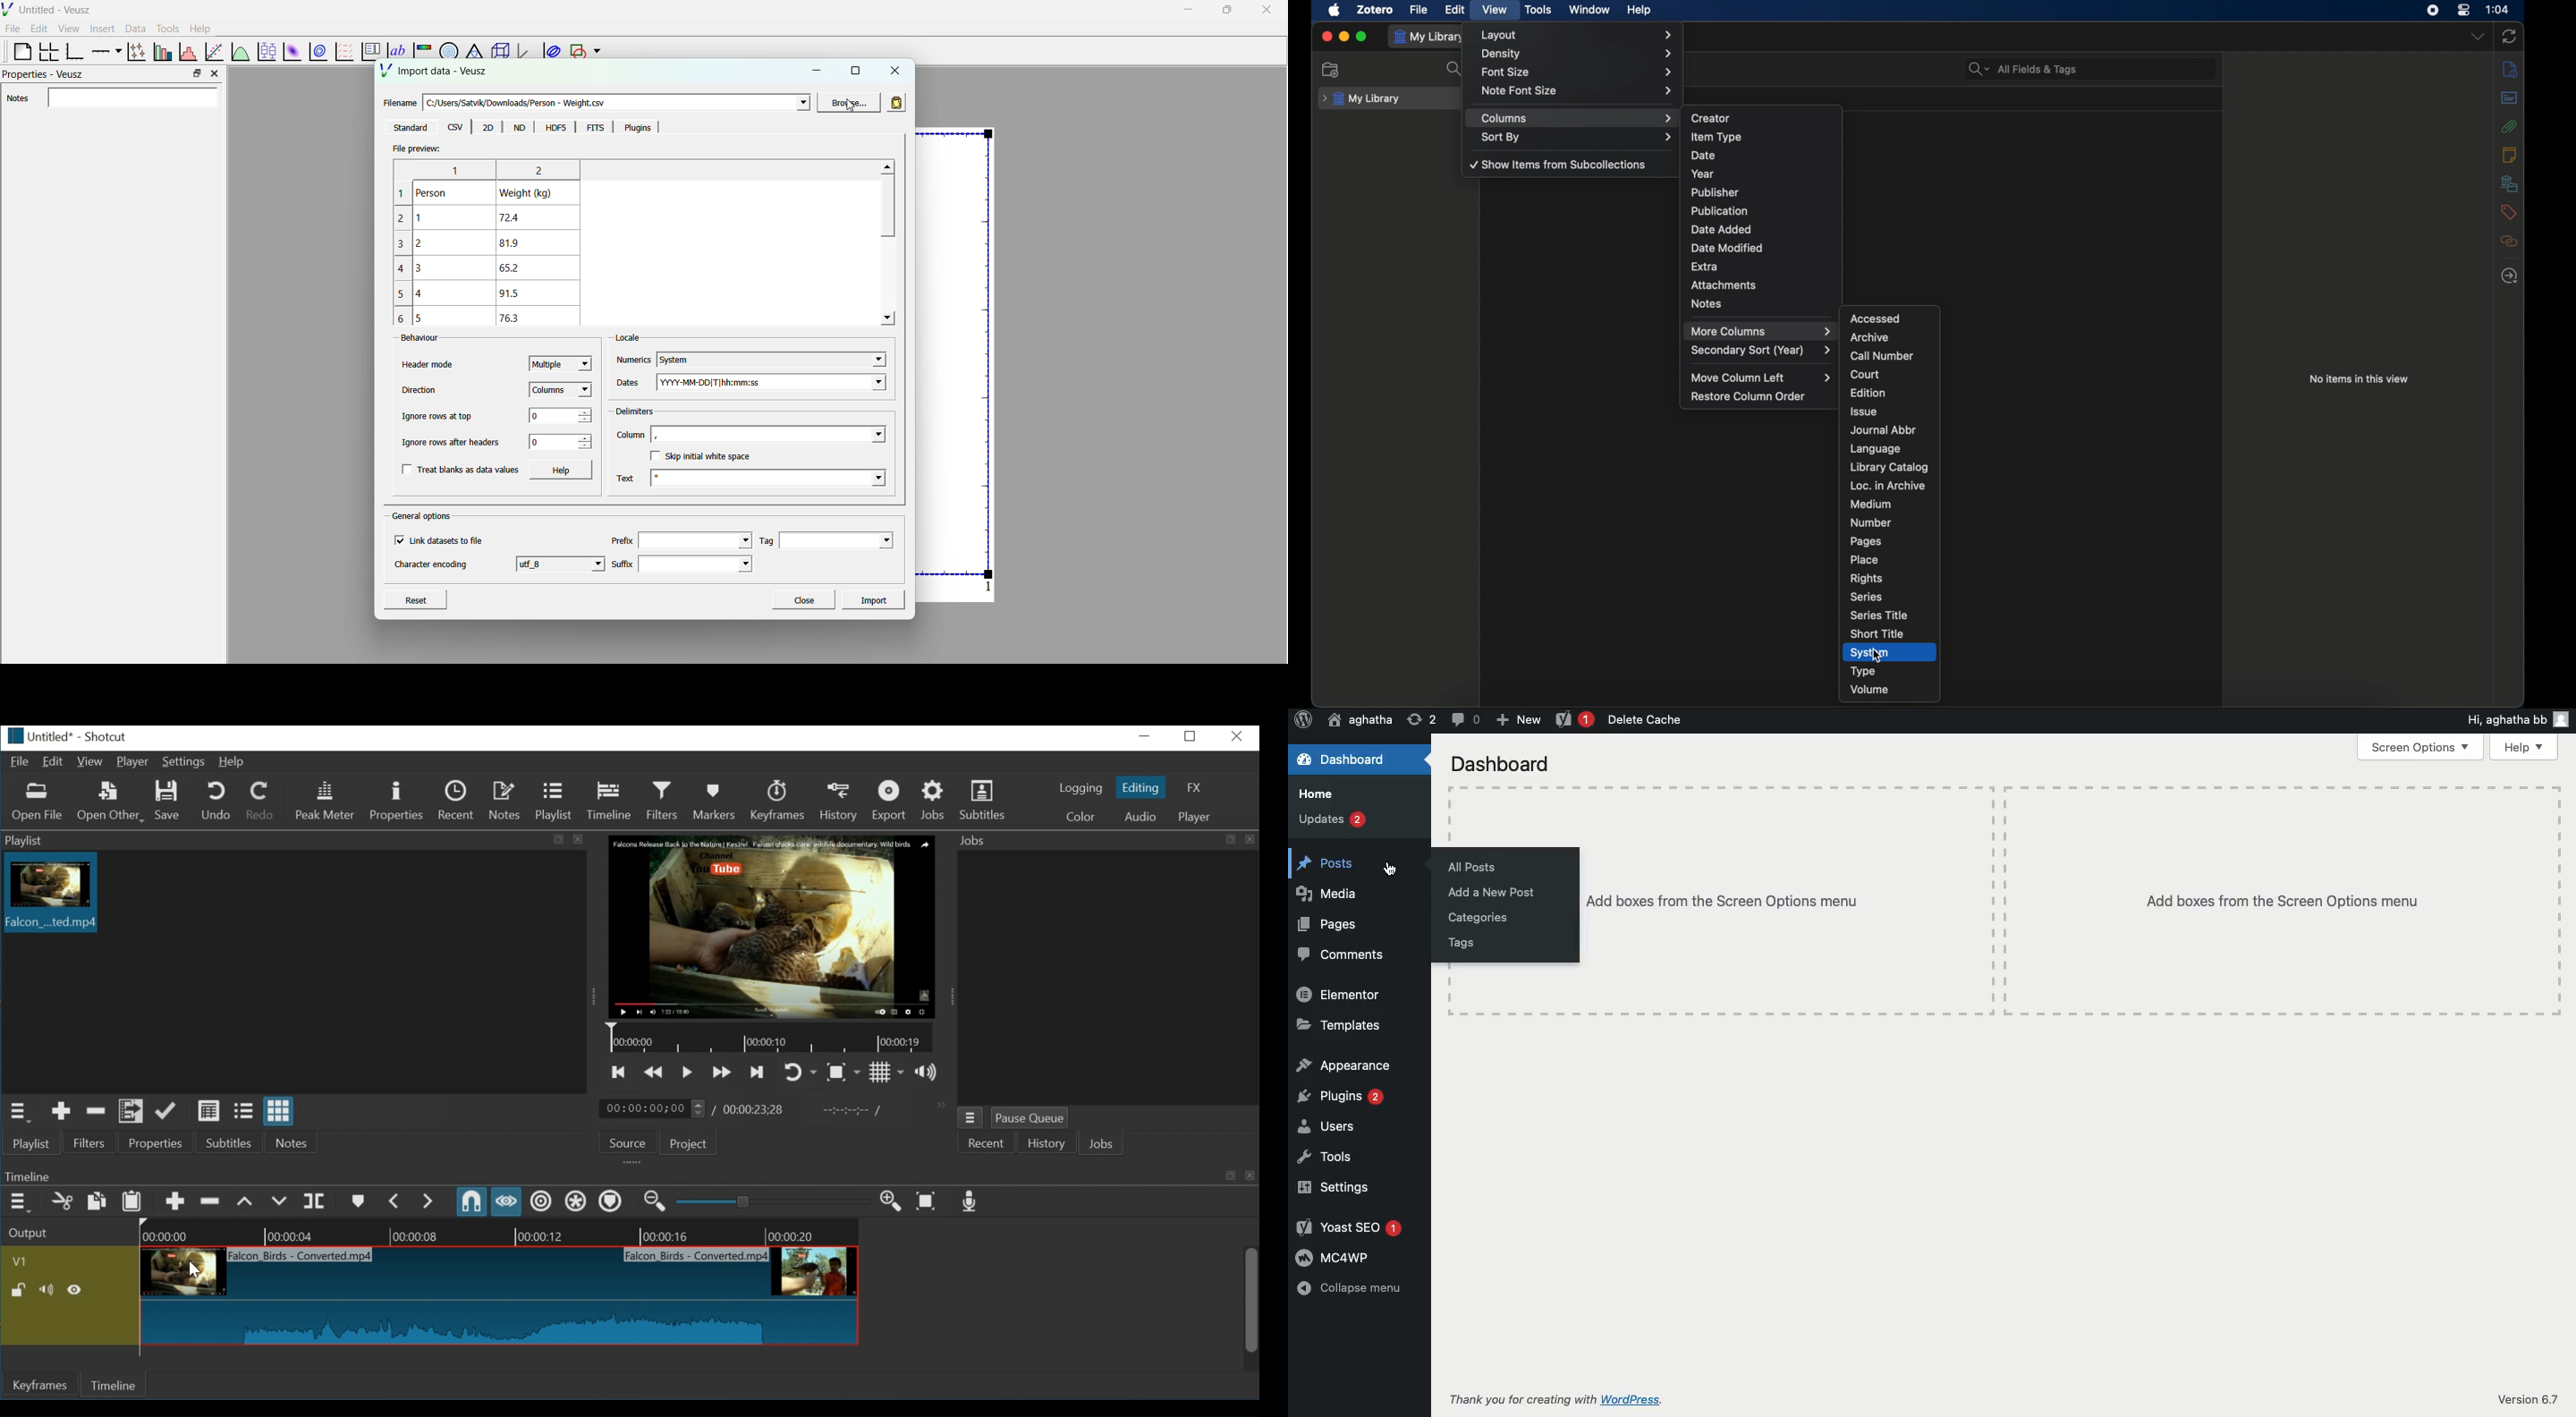  Describe the element at coordinates (1081, 816) in the screenshot. I see `Color` at that location.